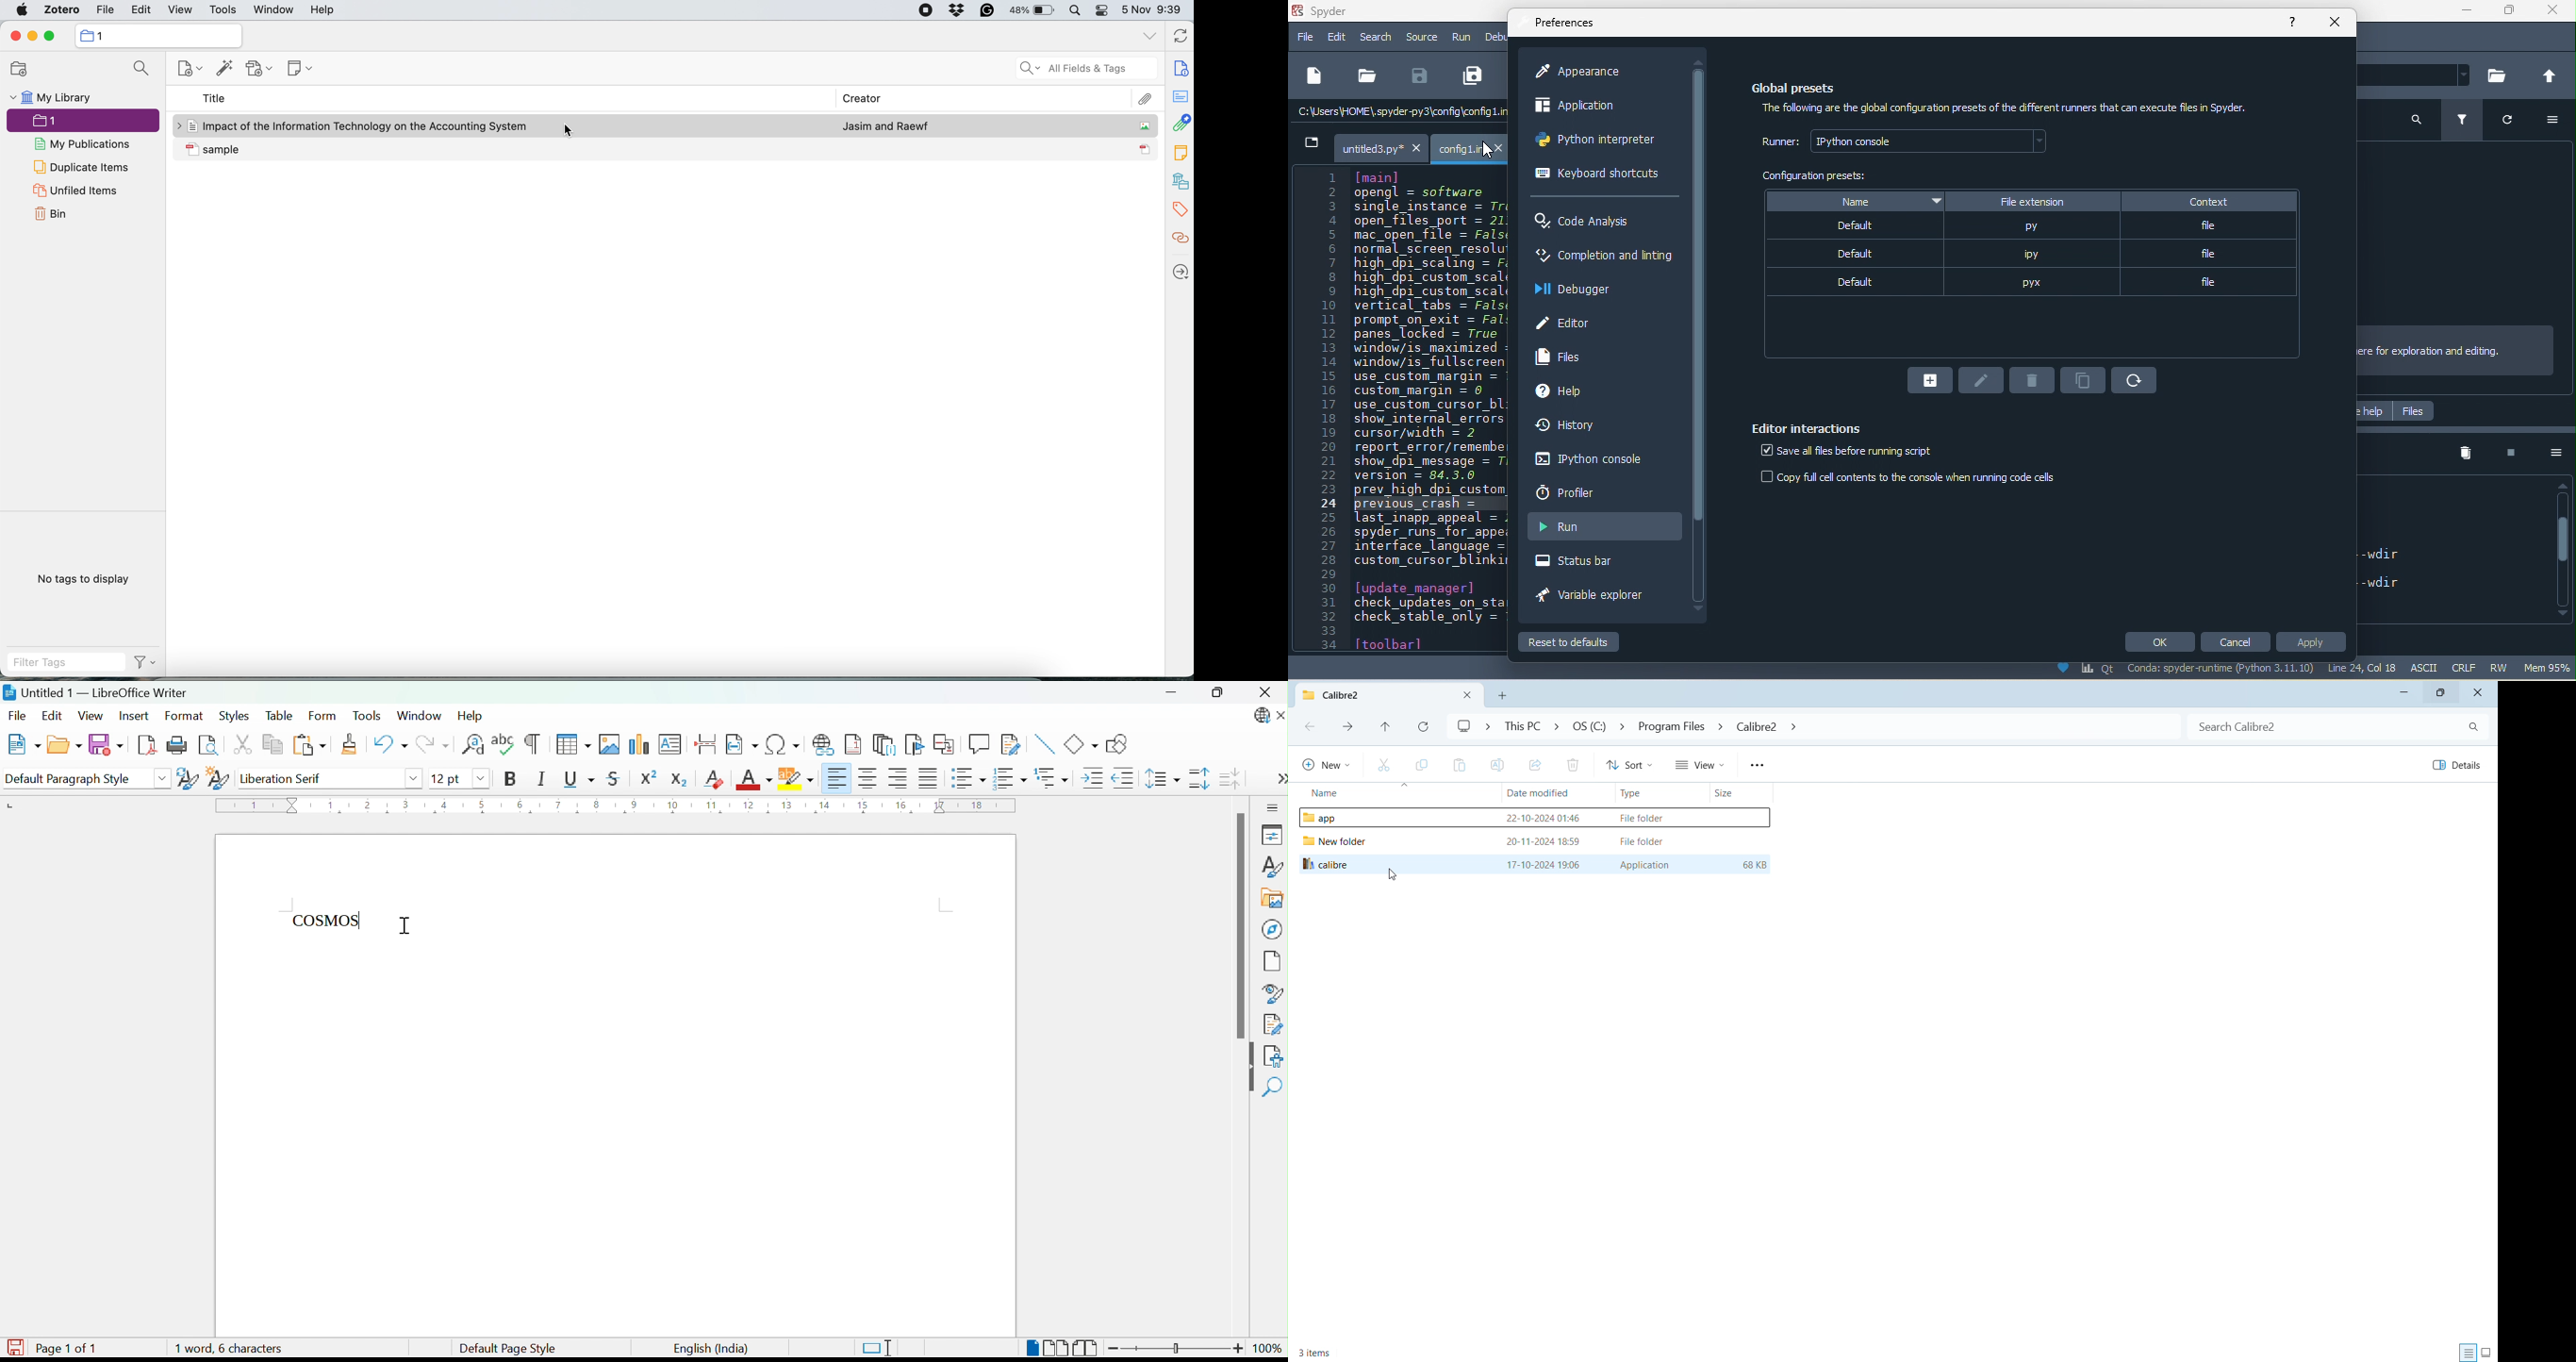  What do you see at coordinates (1561, 357) in the screenshot?
I see `files` at bounding box center [1561, 357].